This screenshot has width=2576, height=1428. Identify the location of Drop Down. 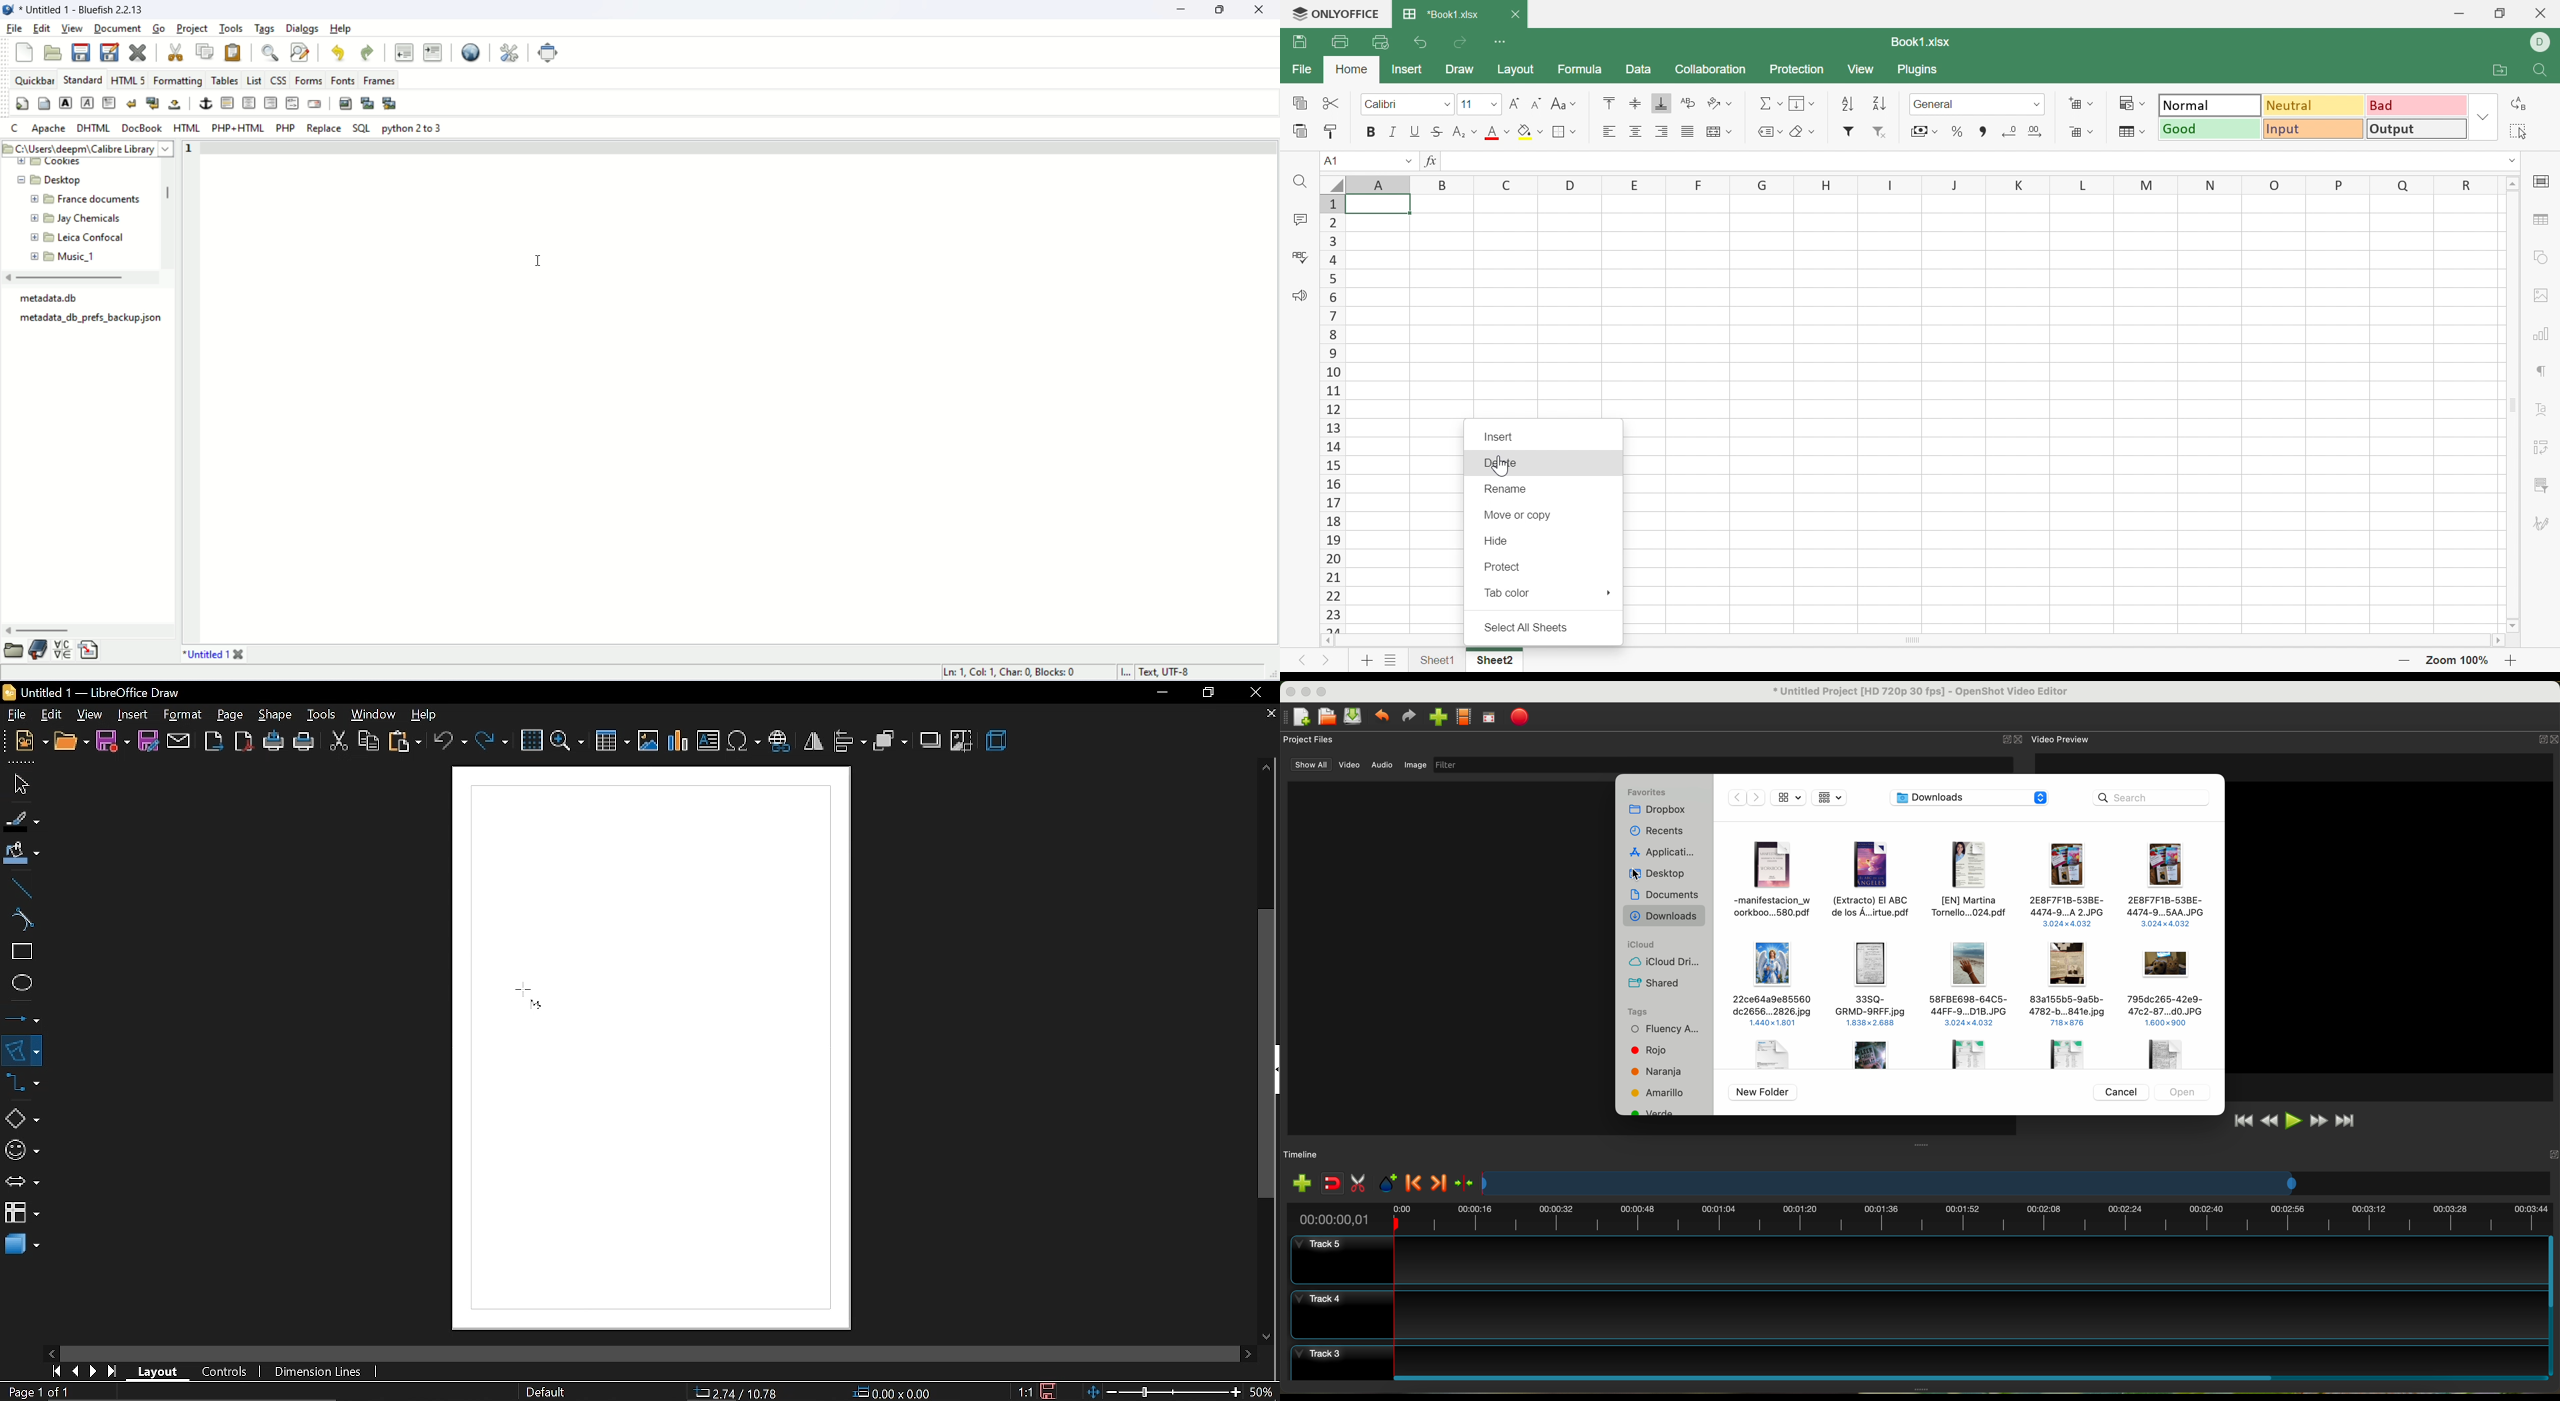
(1475, 131).